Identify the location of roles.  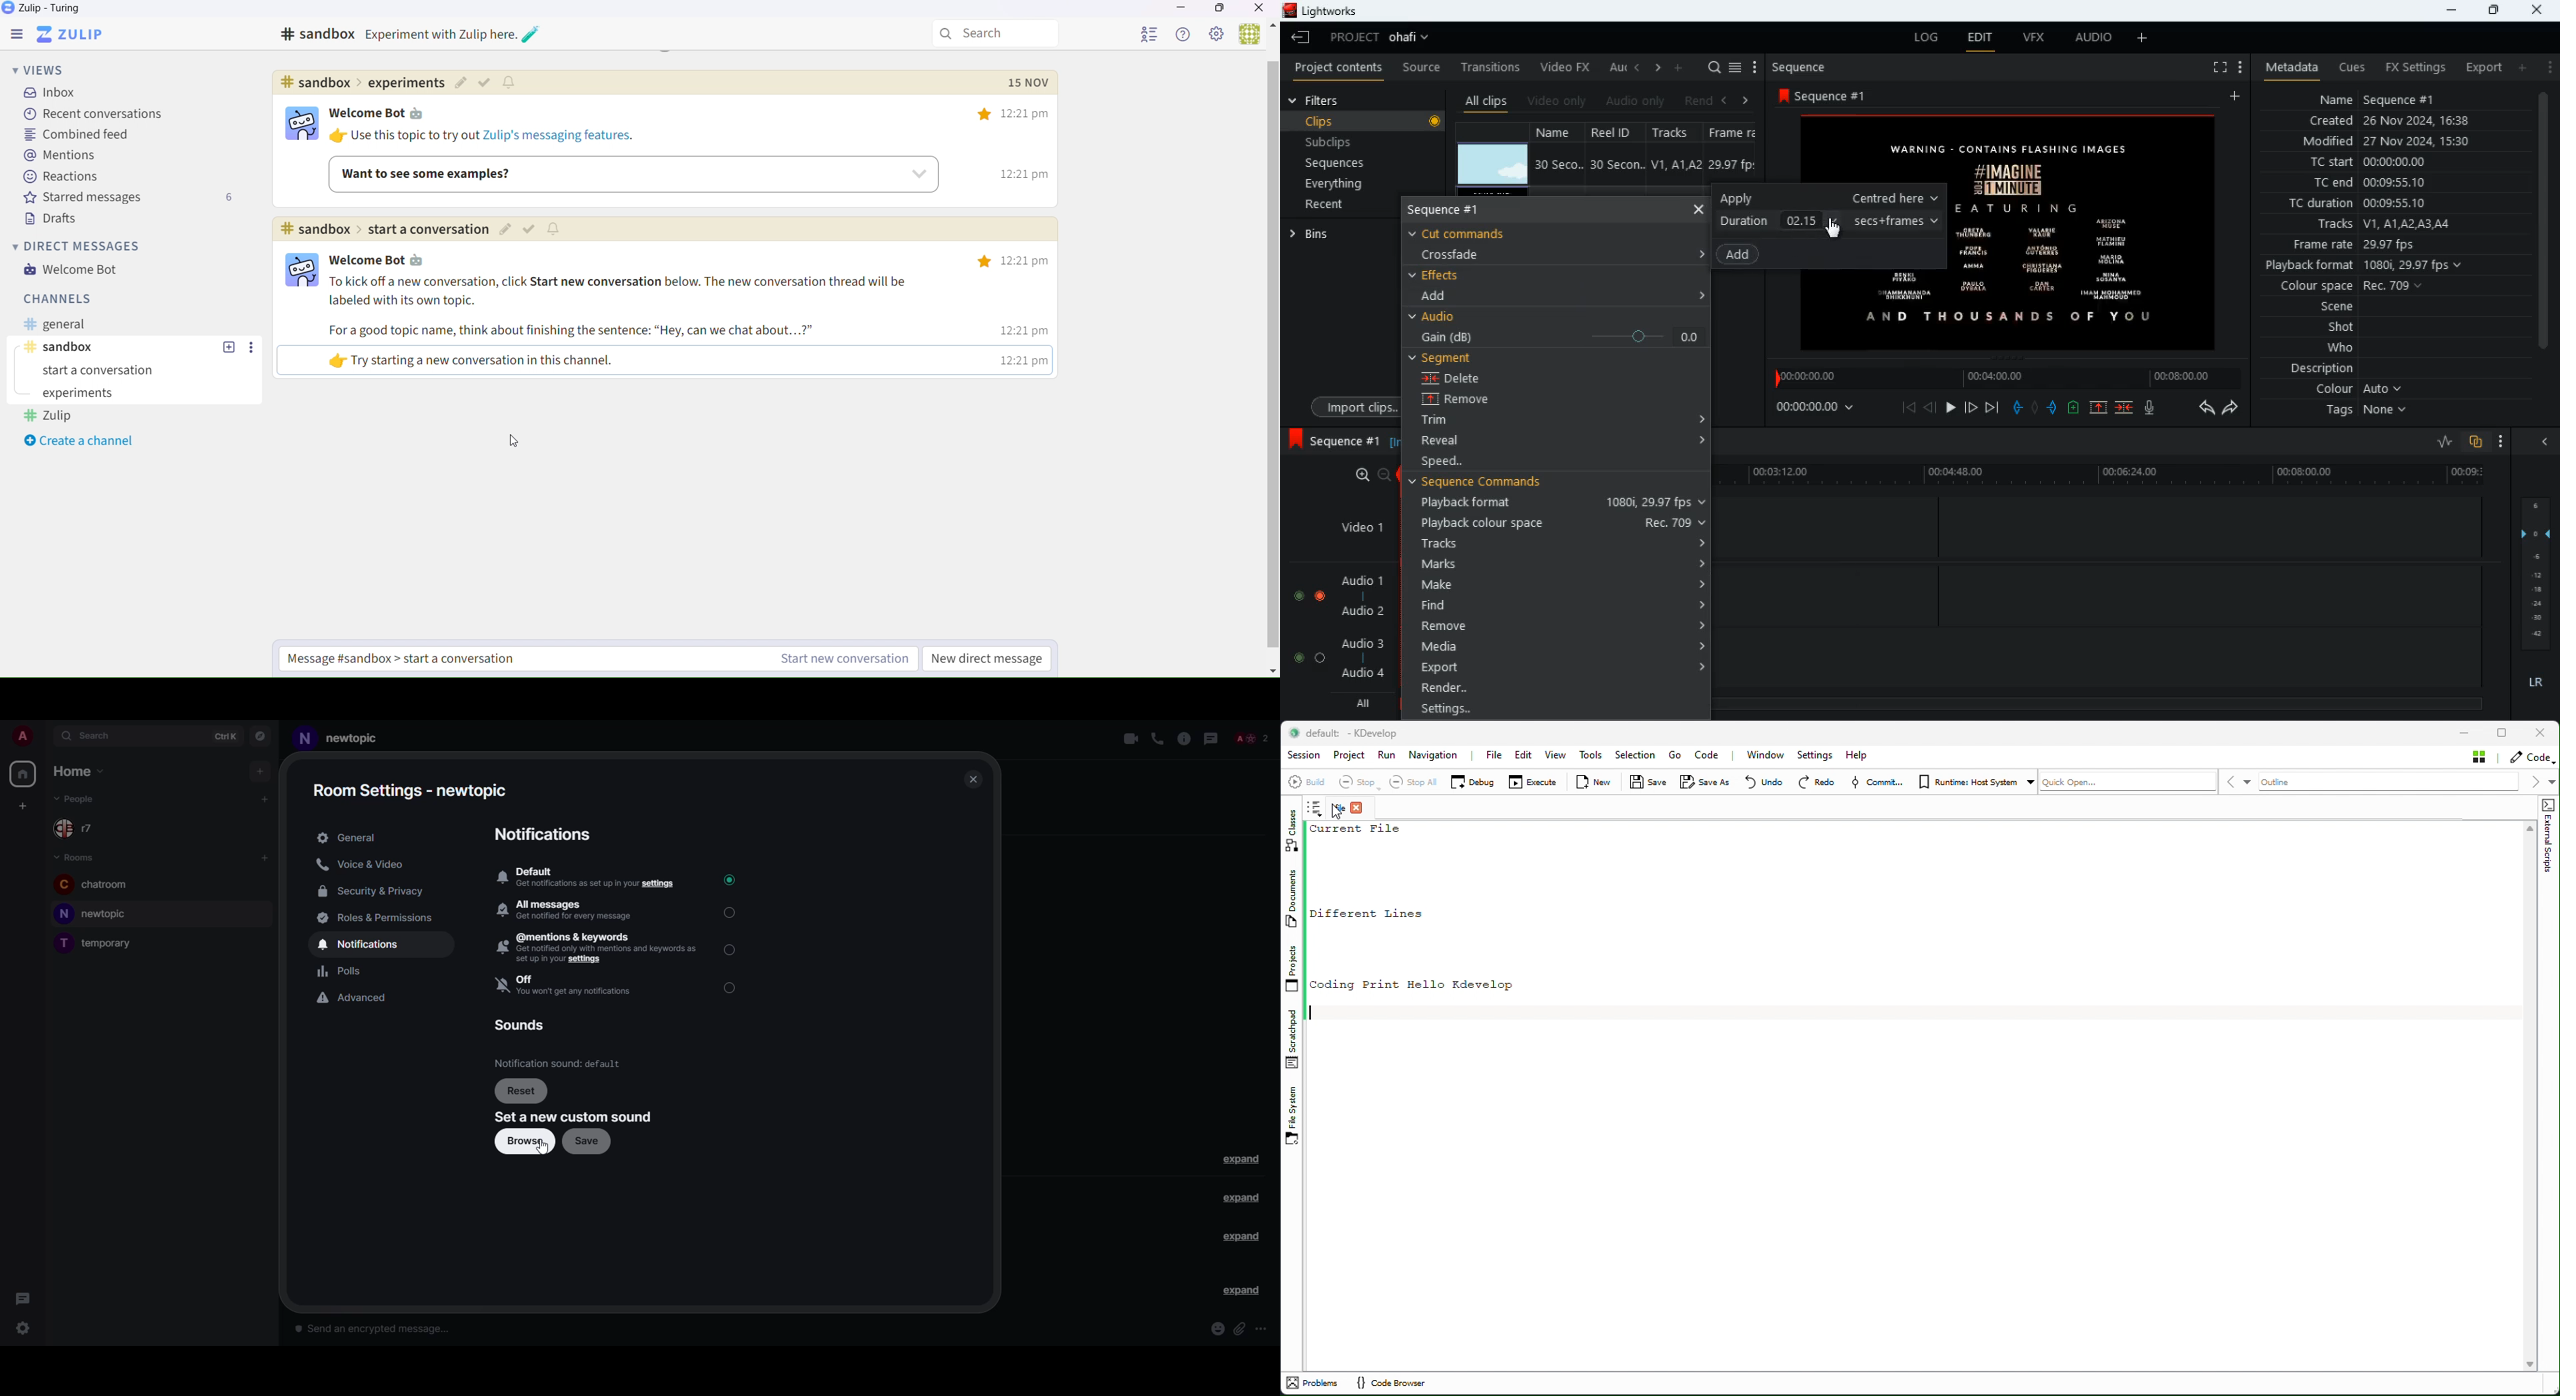
(380, 917).